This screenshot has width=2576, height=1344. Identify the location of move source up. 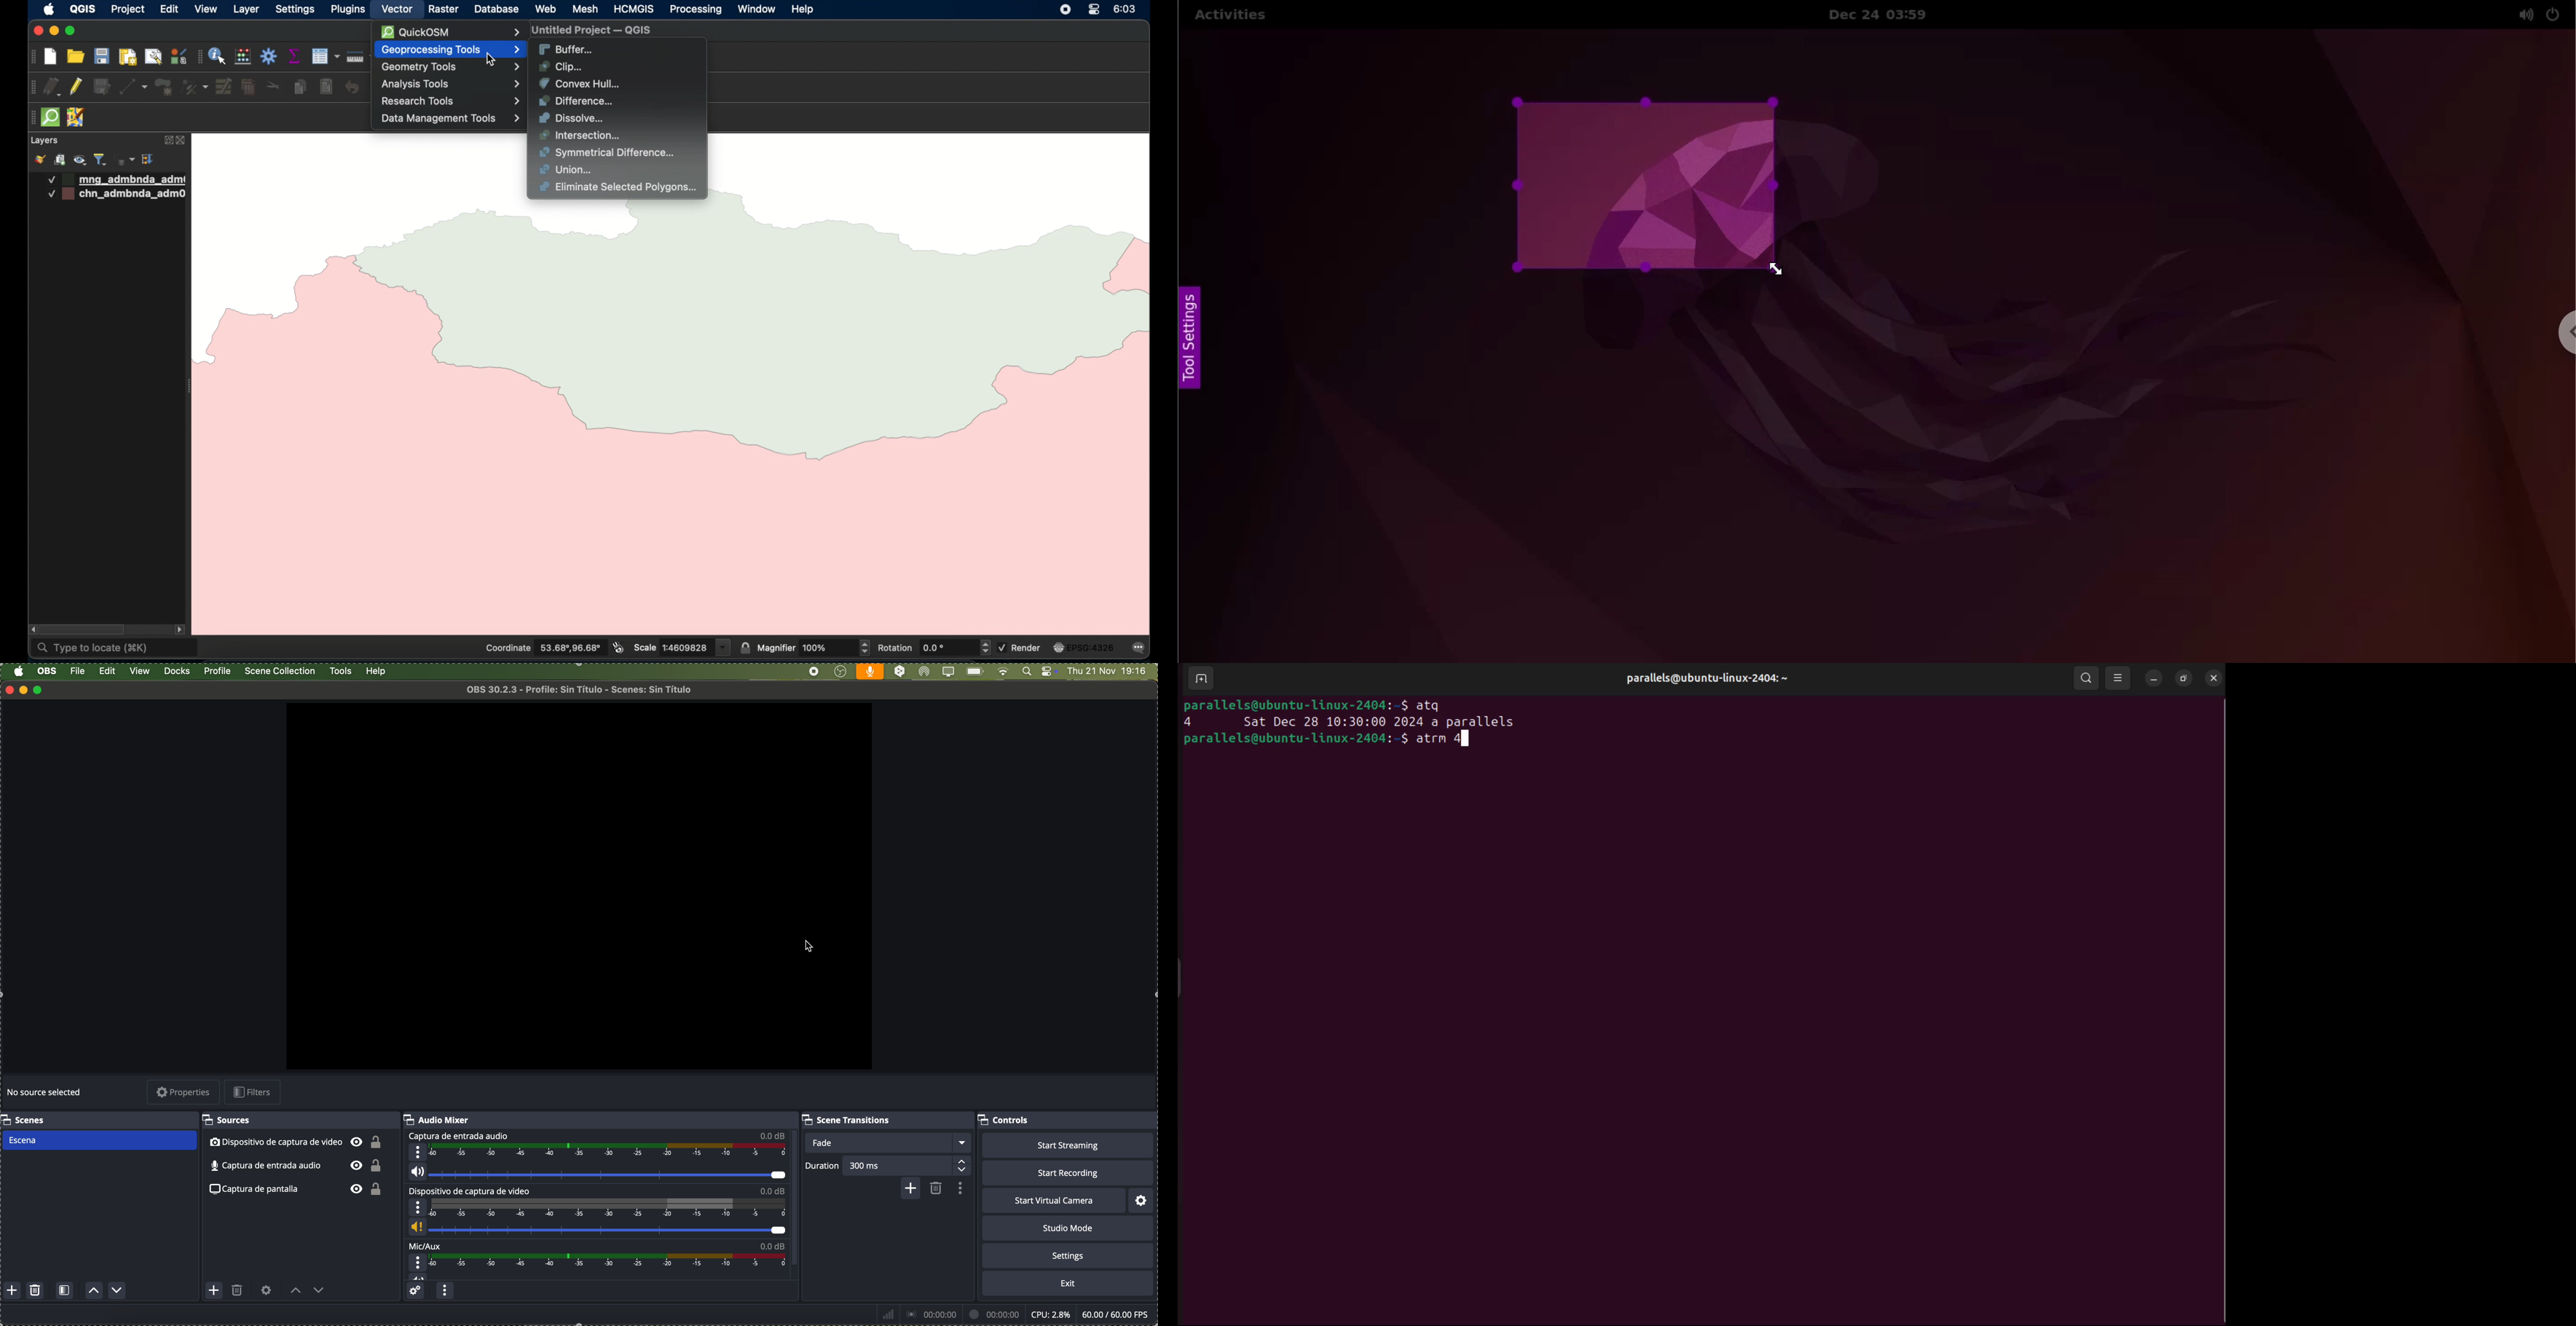
(296, 1291).